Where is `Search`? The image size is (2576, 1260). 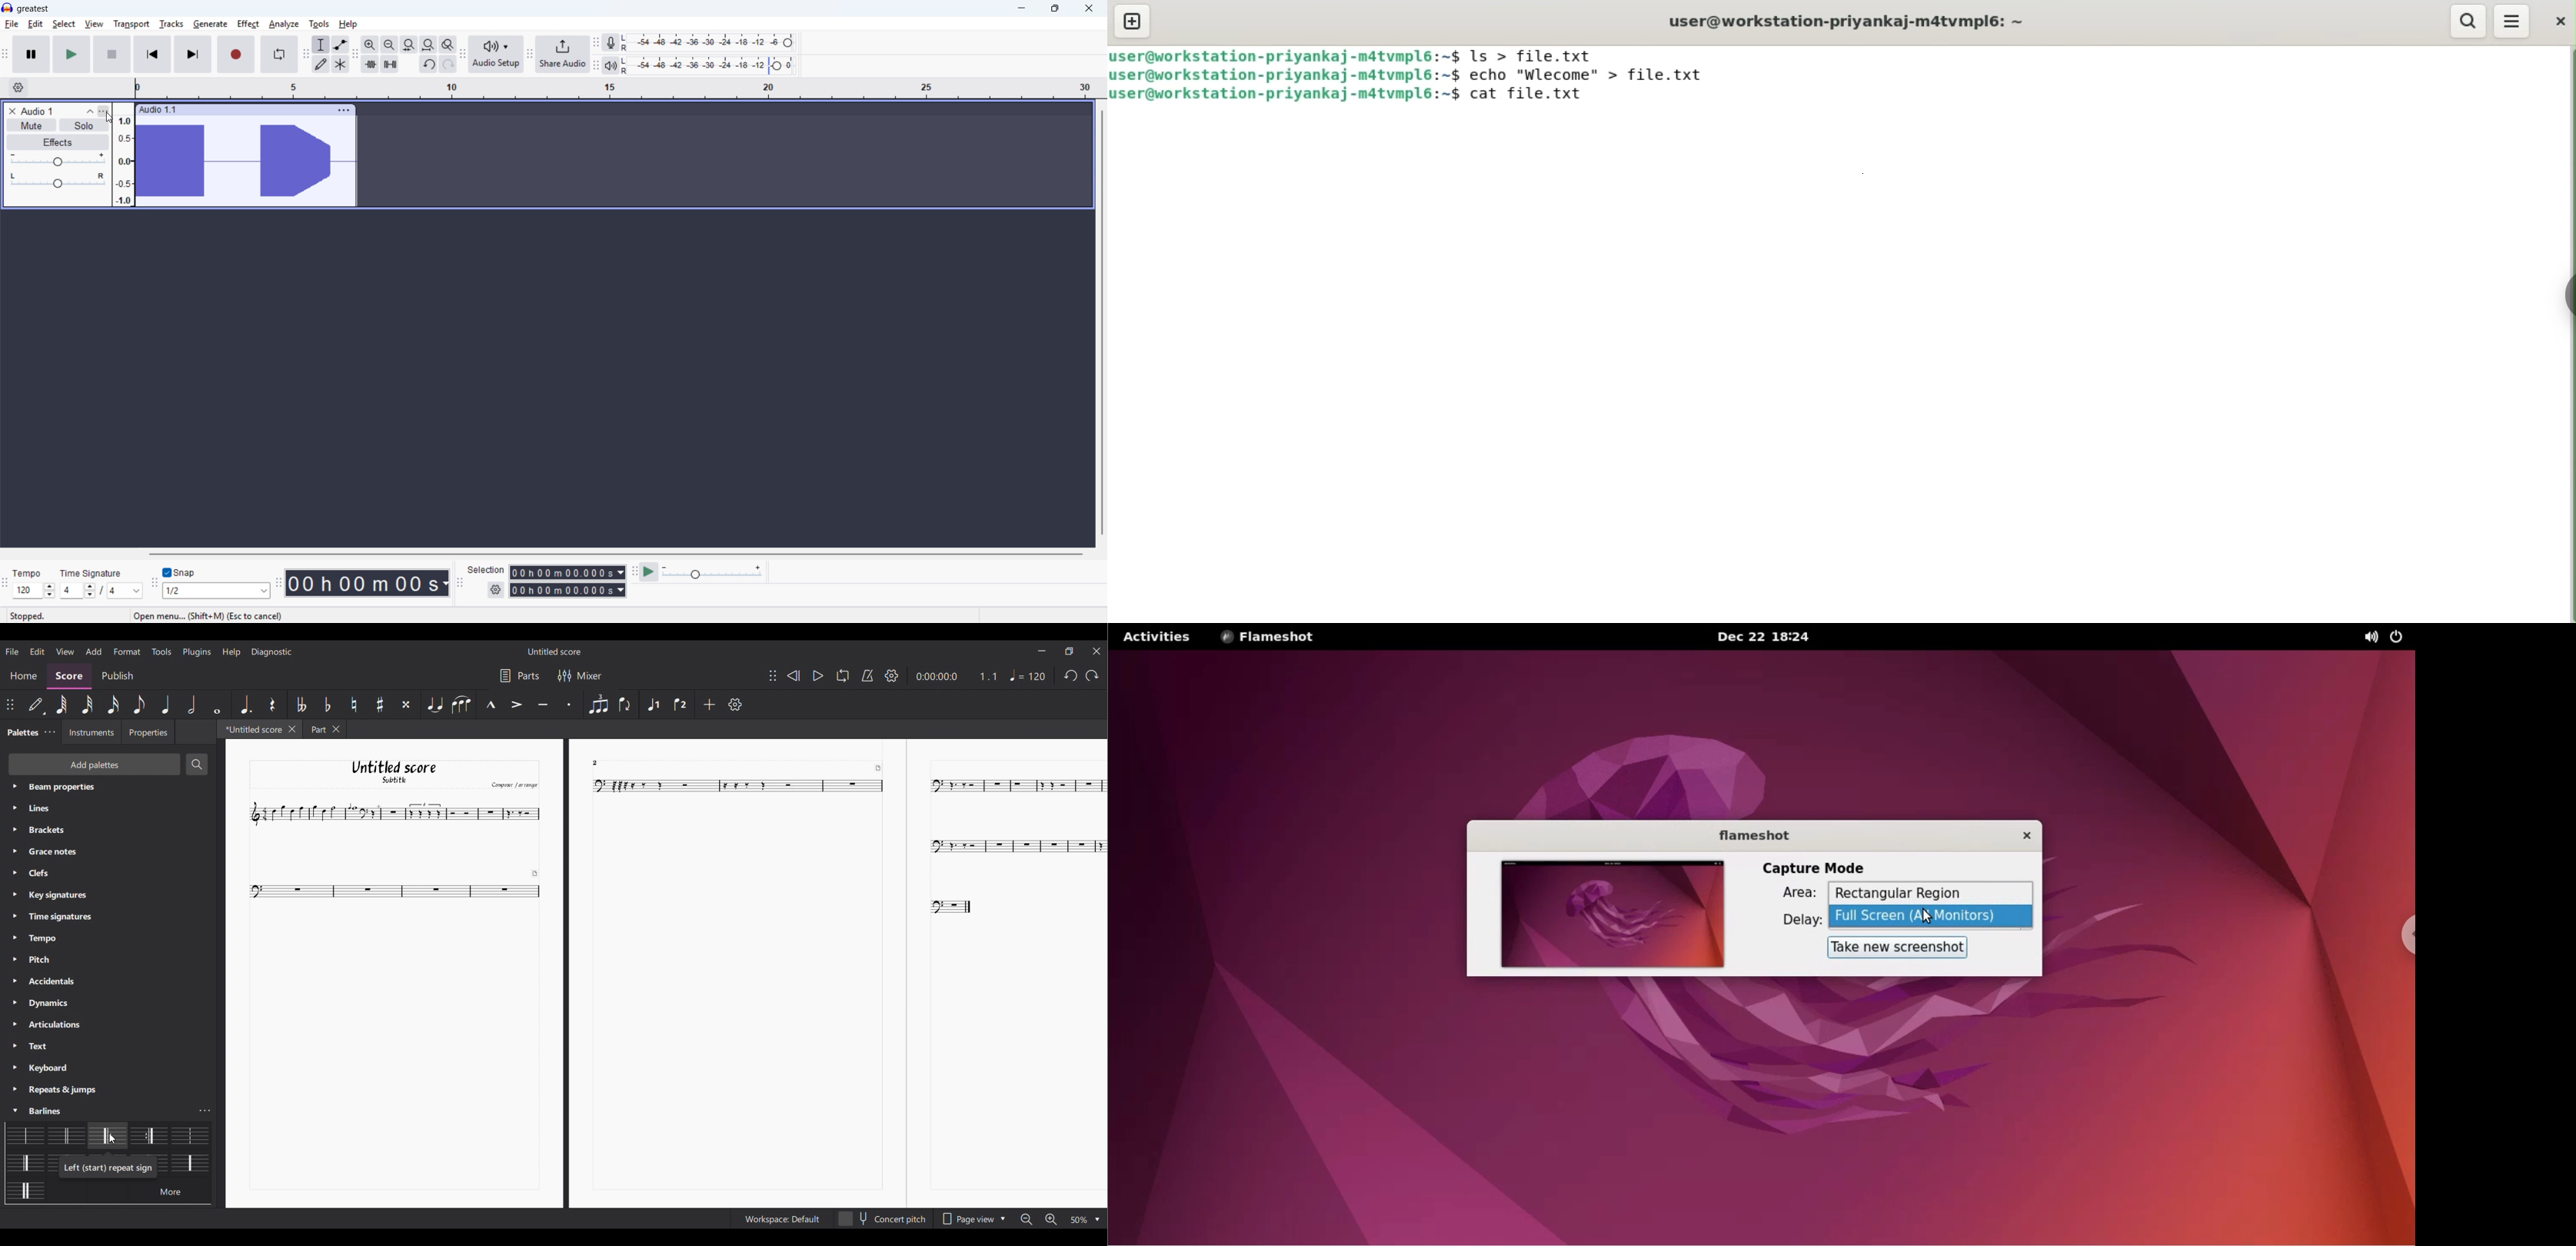
Search is located at coordinates (197, 764).